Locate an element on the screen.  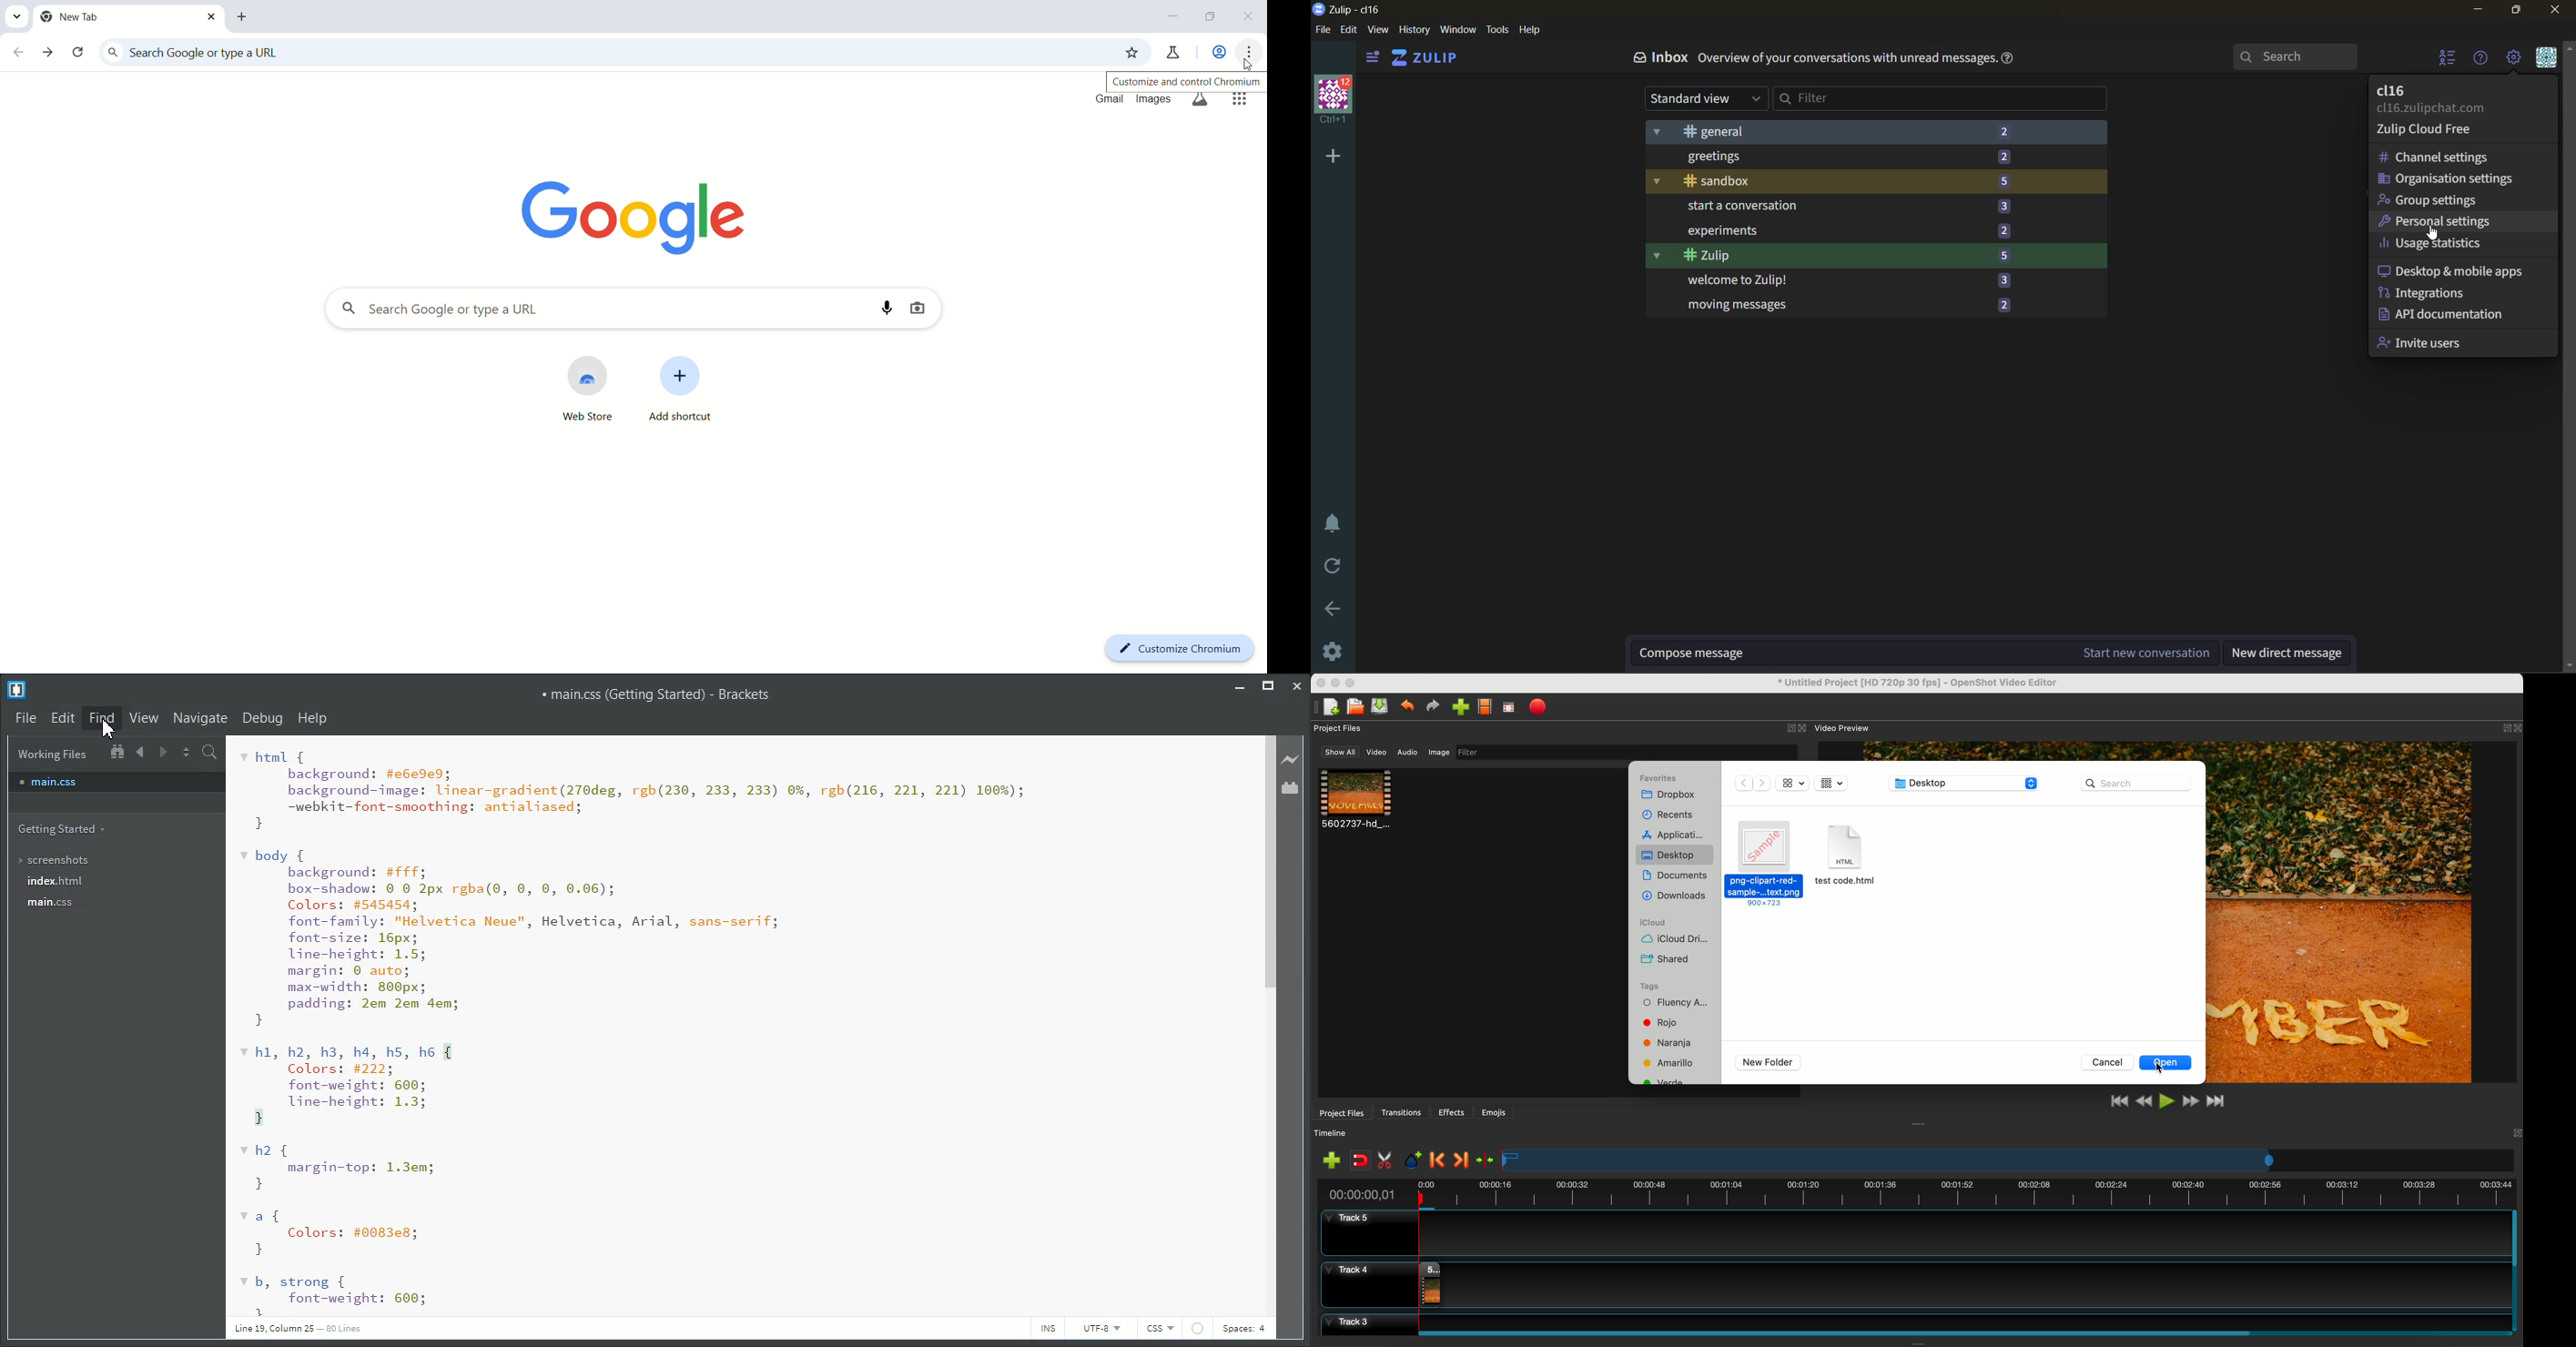
group settings is located at coordinates (2433, 200).